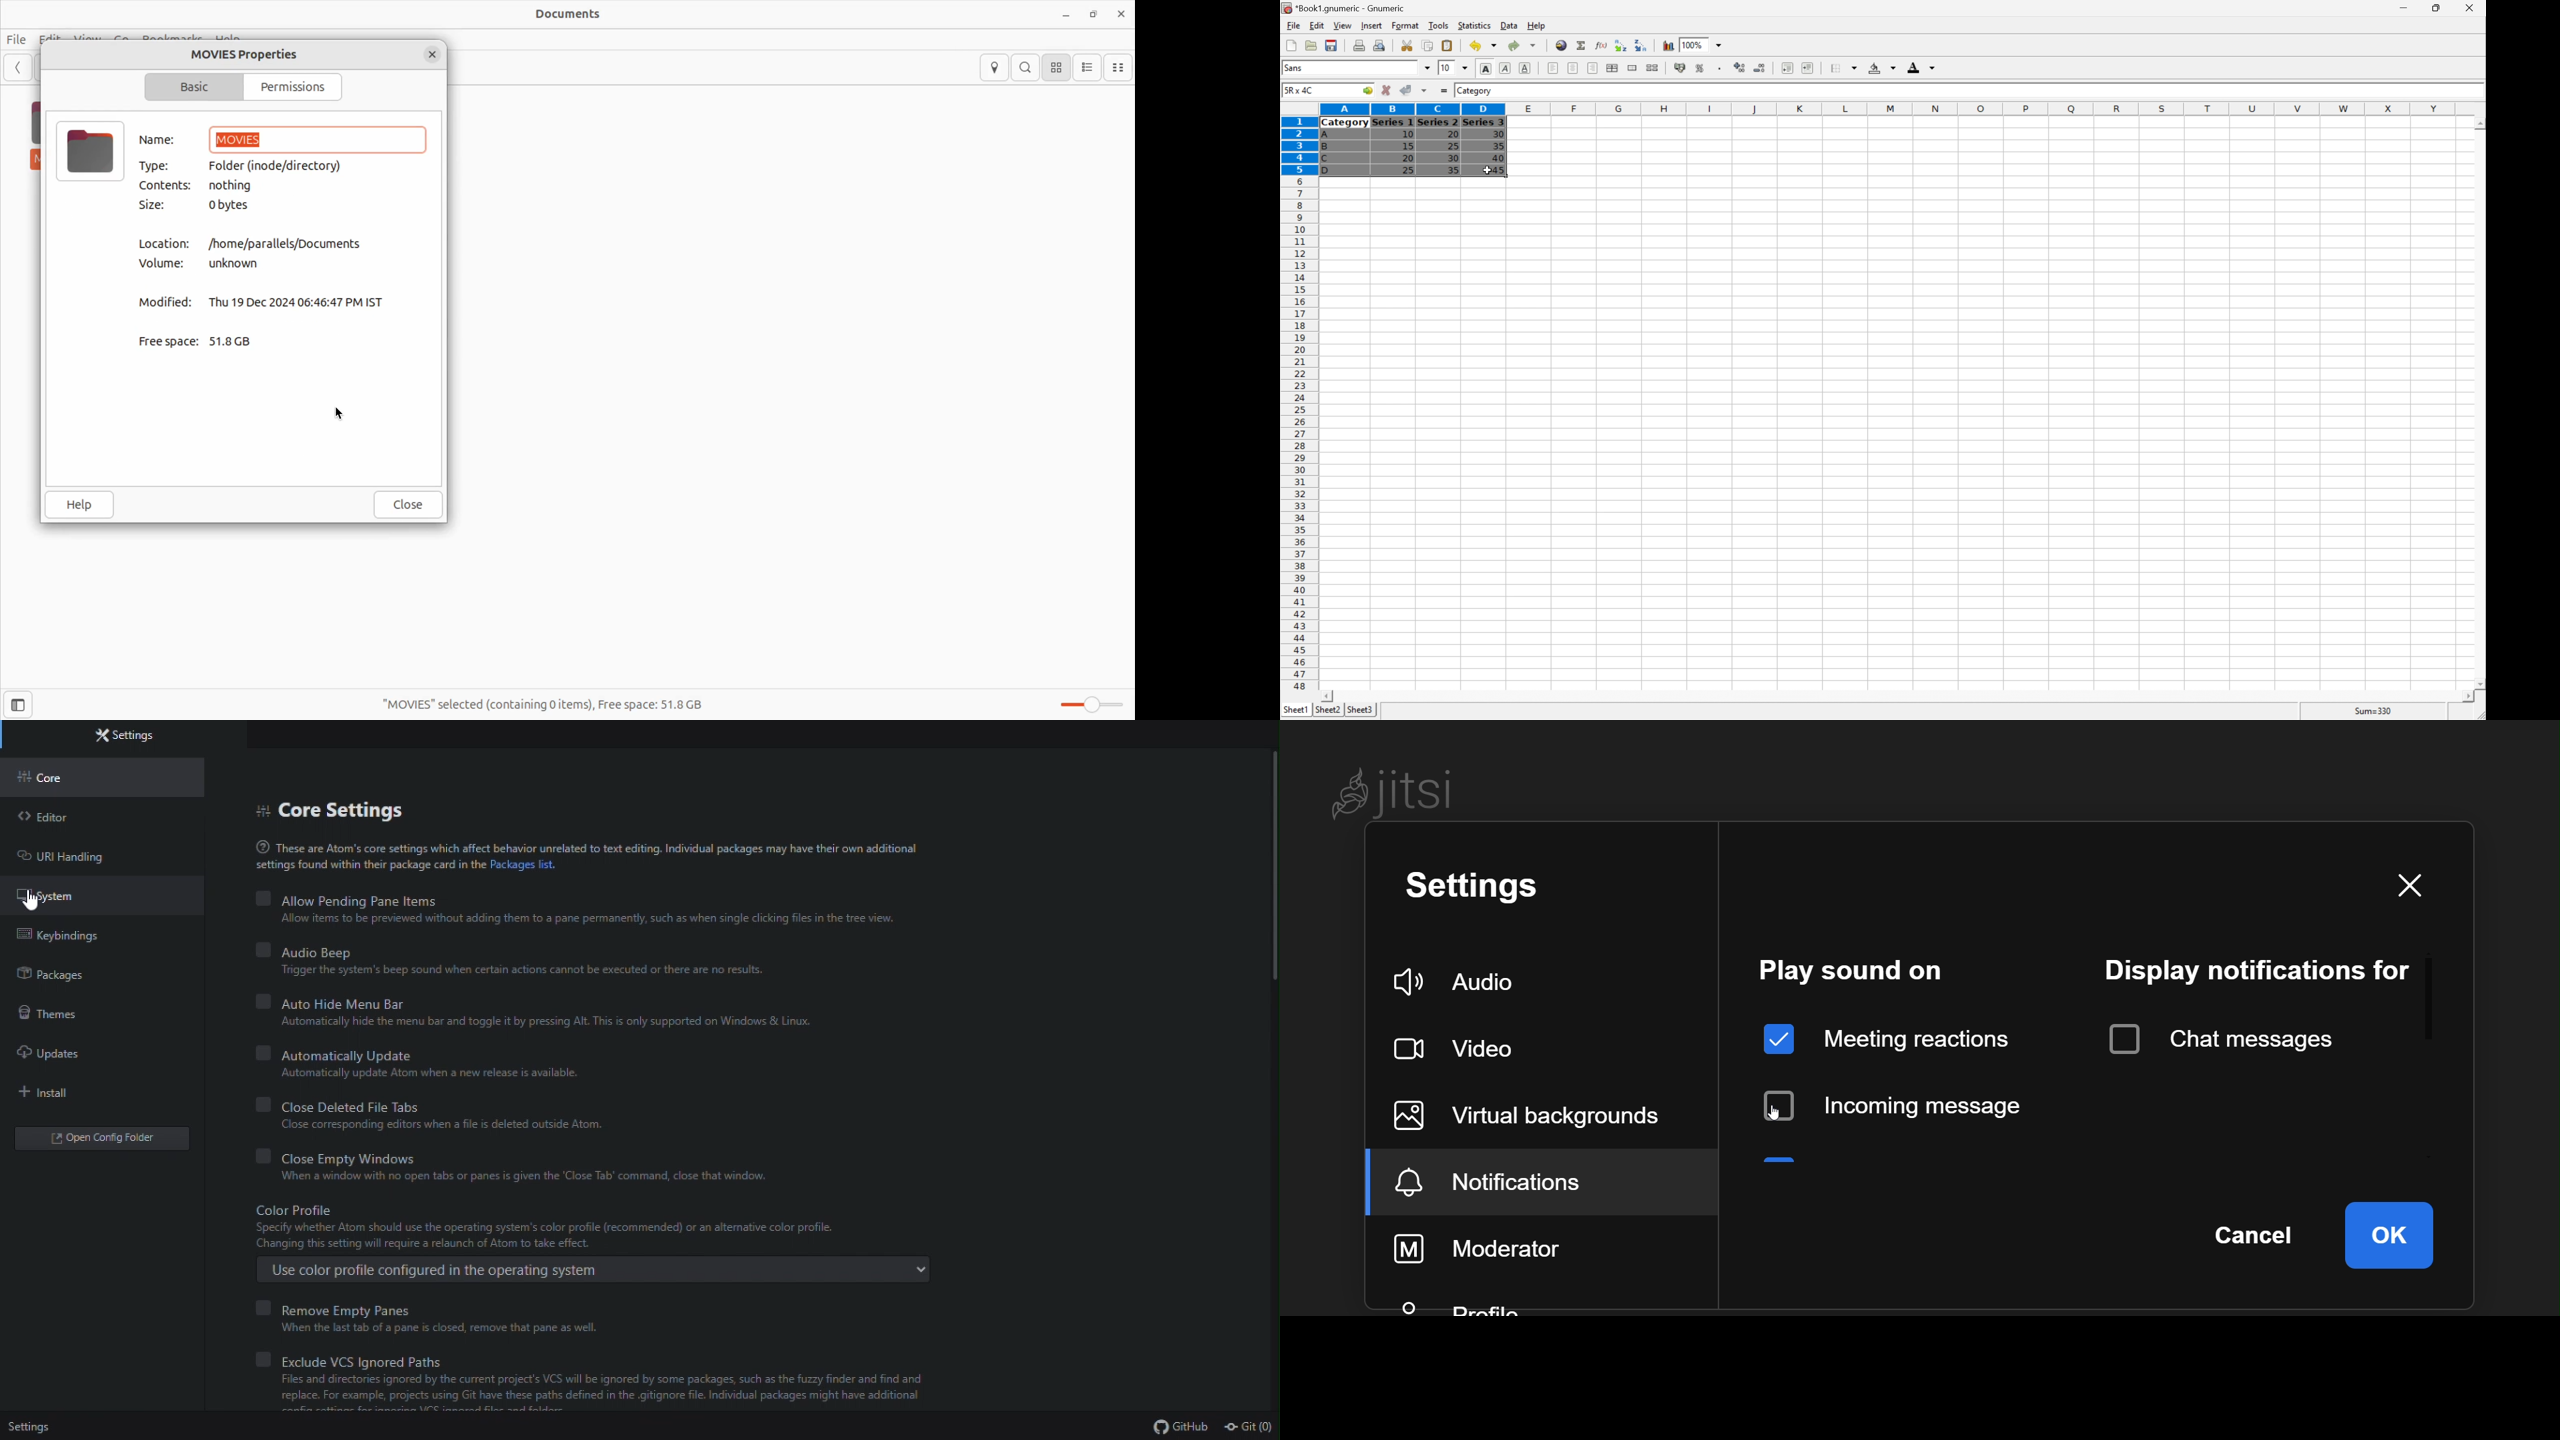  I want to click on Restore Down, so click(2431, 8).